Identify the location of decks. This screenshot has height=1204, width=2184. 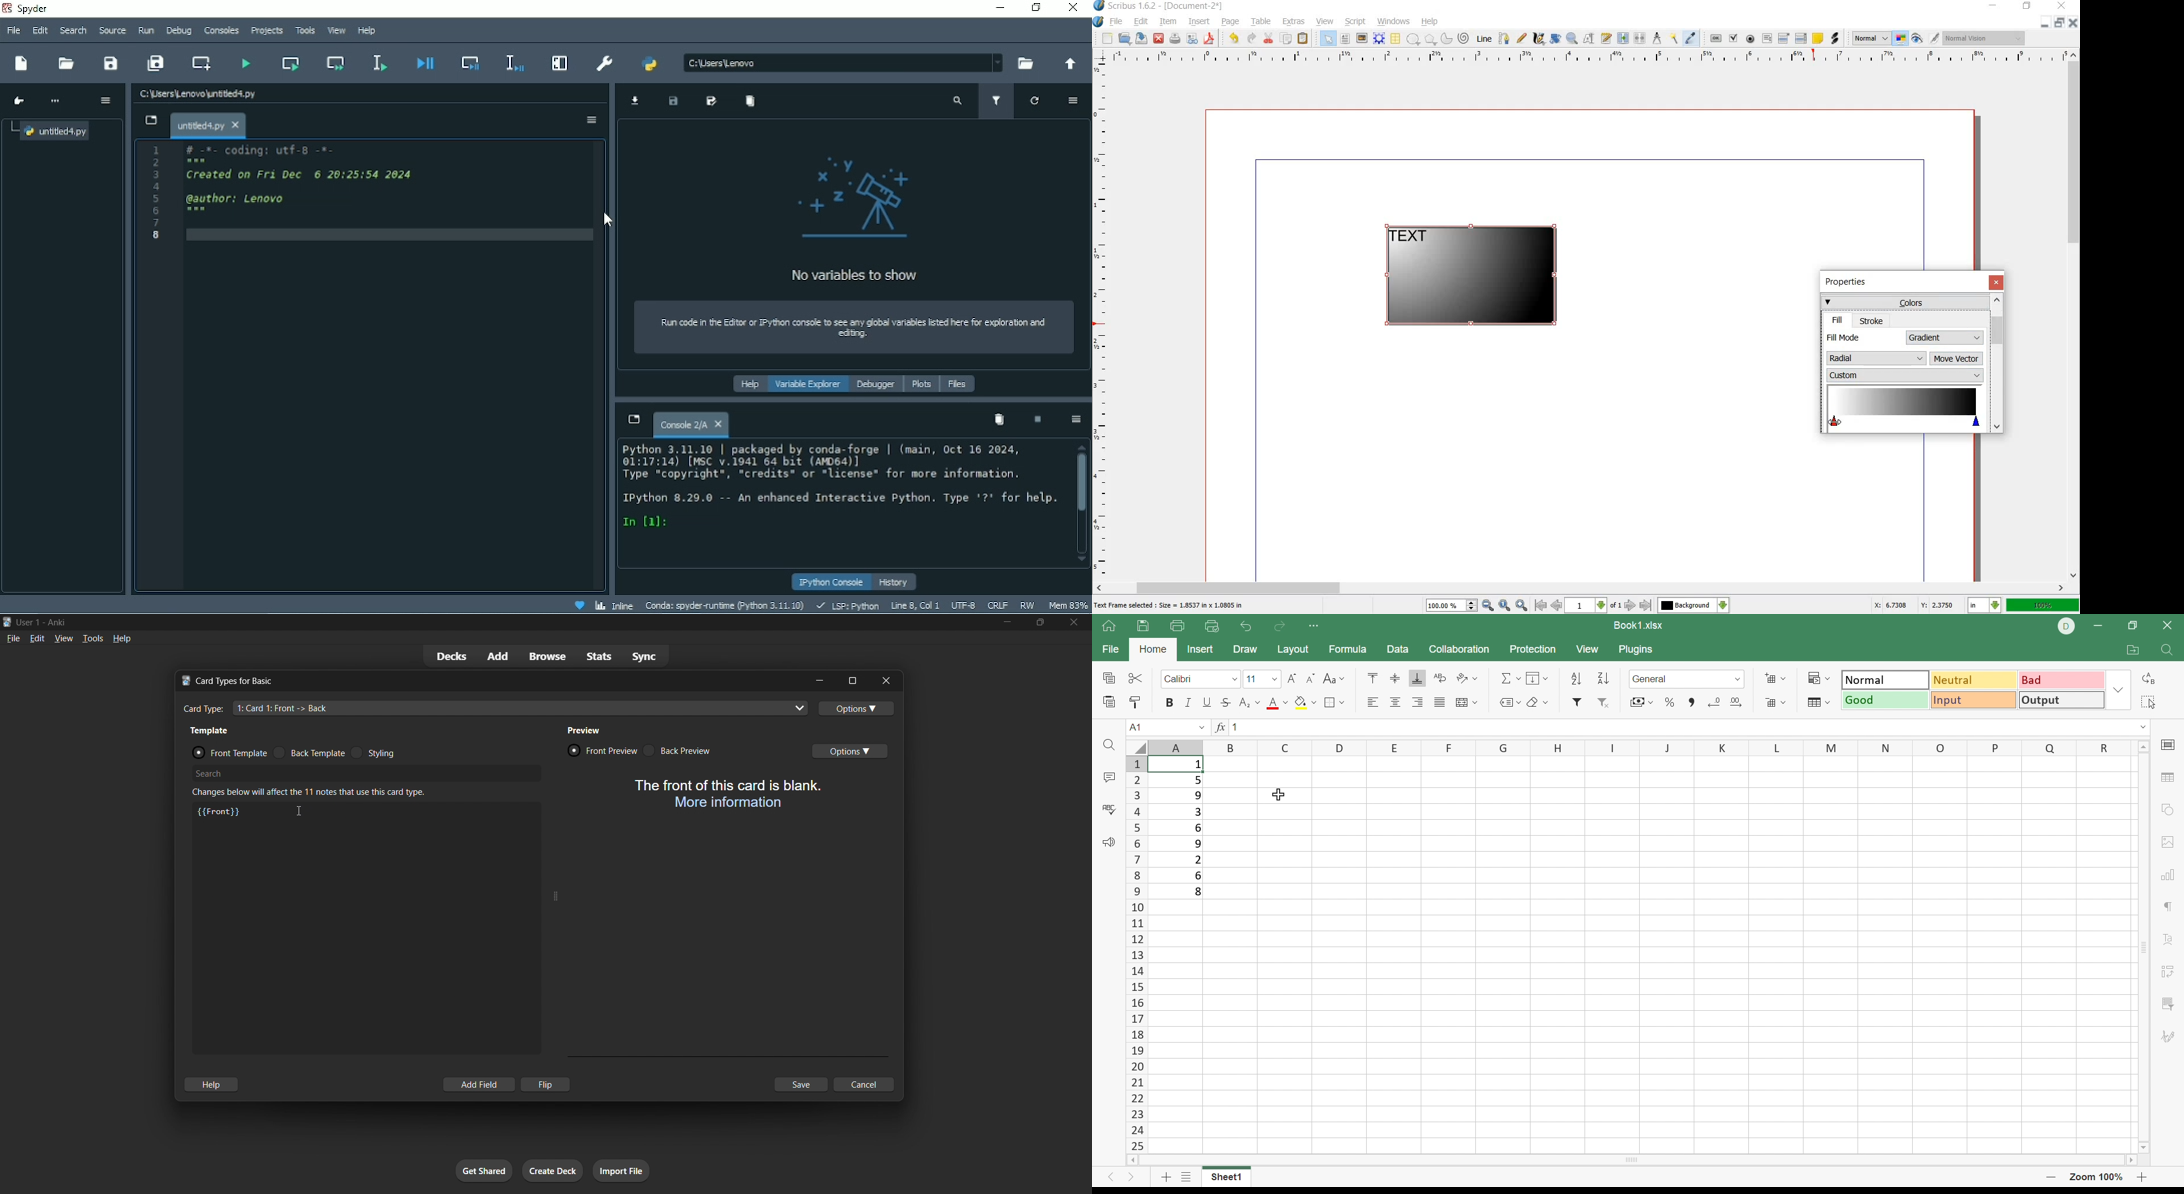
(452, 657).